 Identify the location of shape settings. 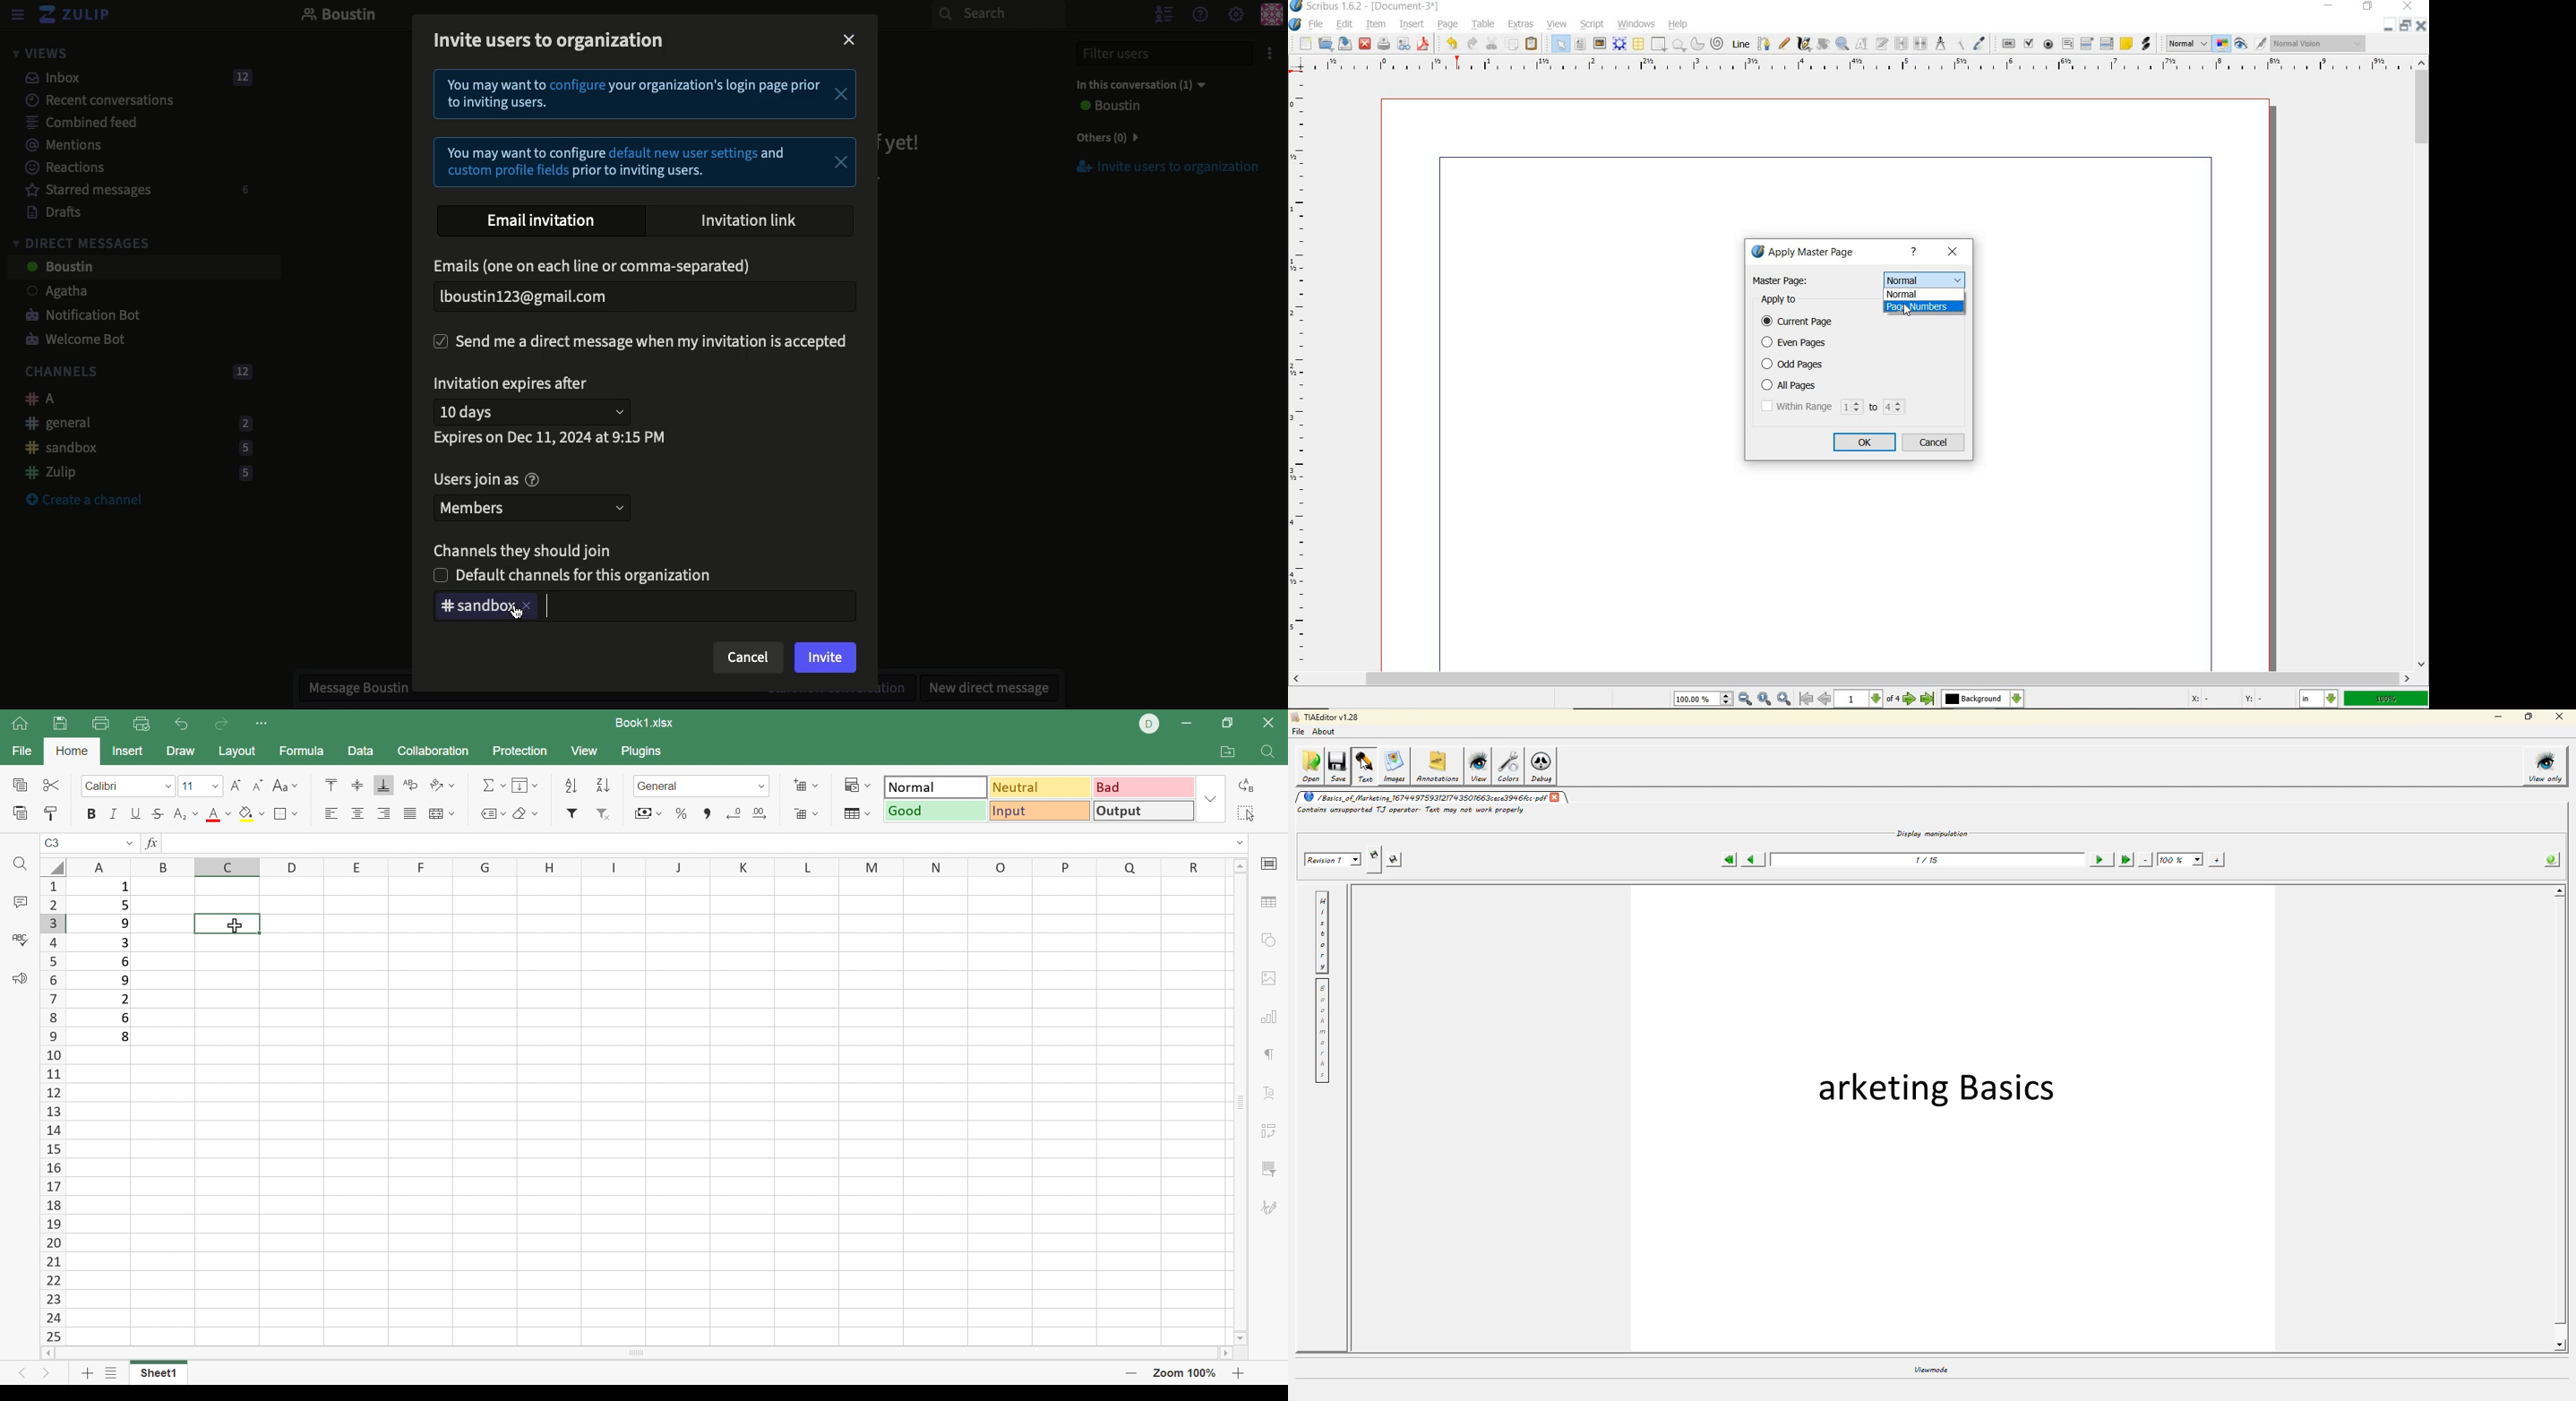
(1273, 942).